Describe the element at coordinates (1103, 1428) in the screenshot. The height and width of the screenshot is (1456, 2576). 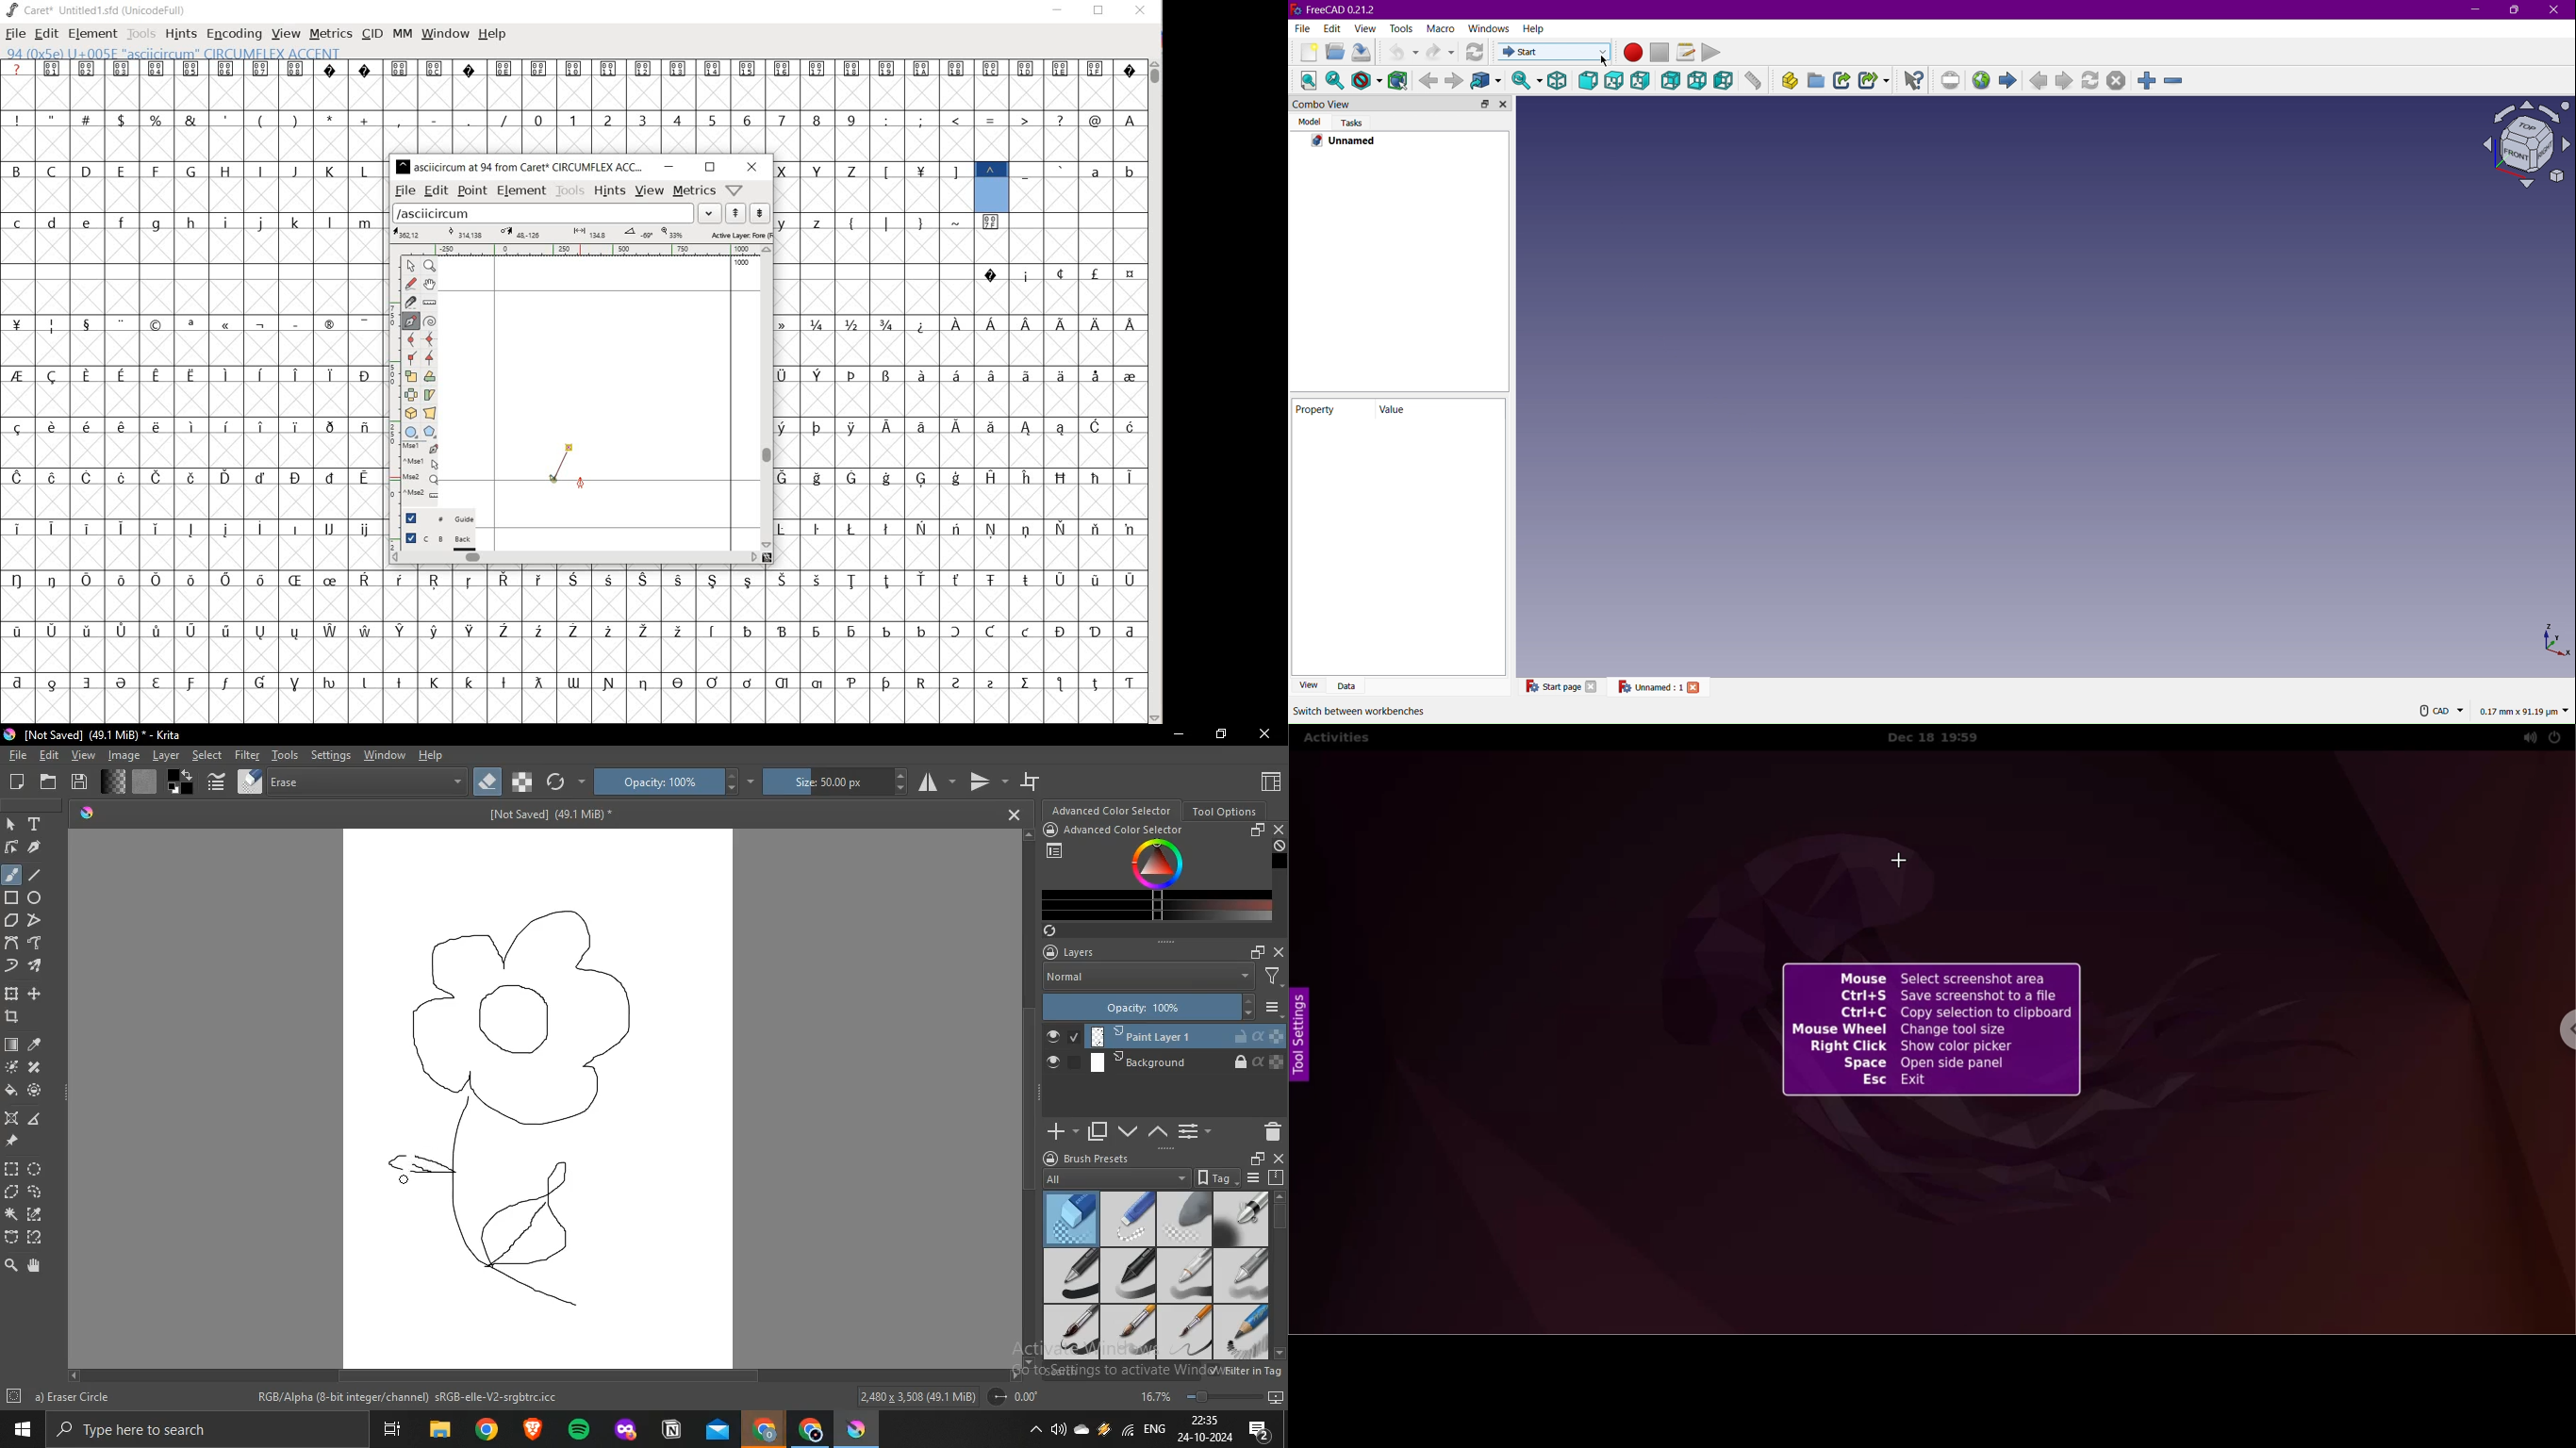
I see `Charge` at that location.